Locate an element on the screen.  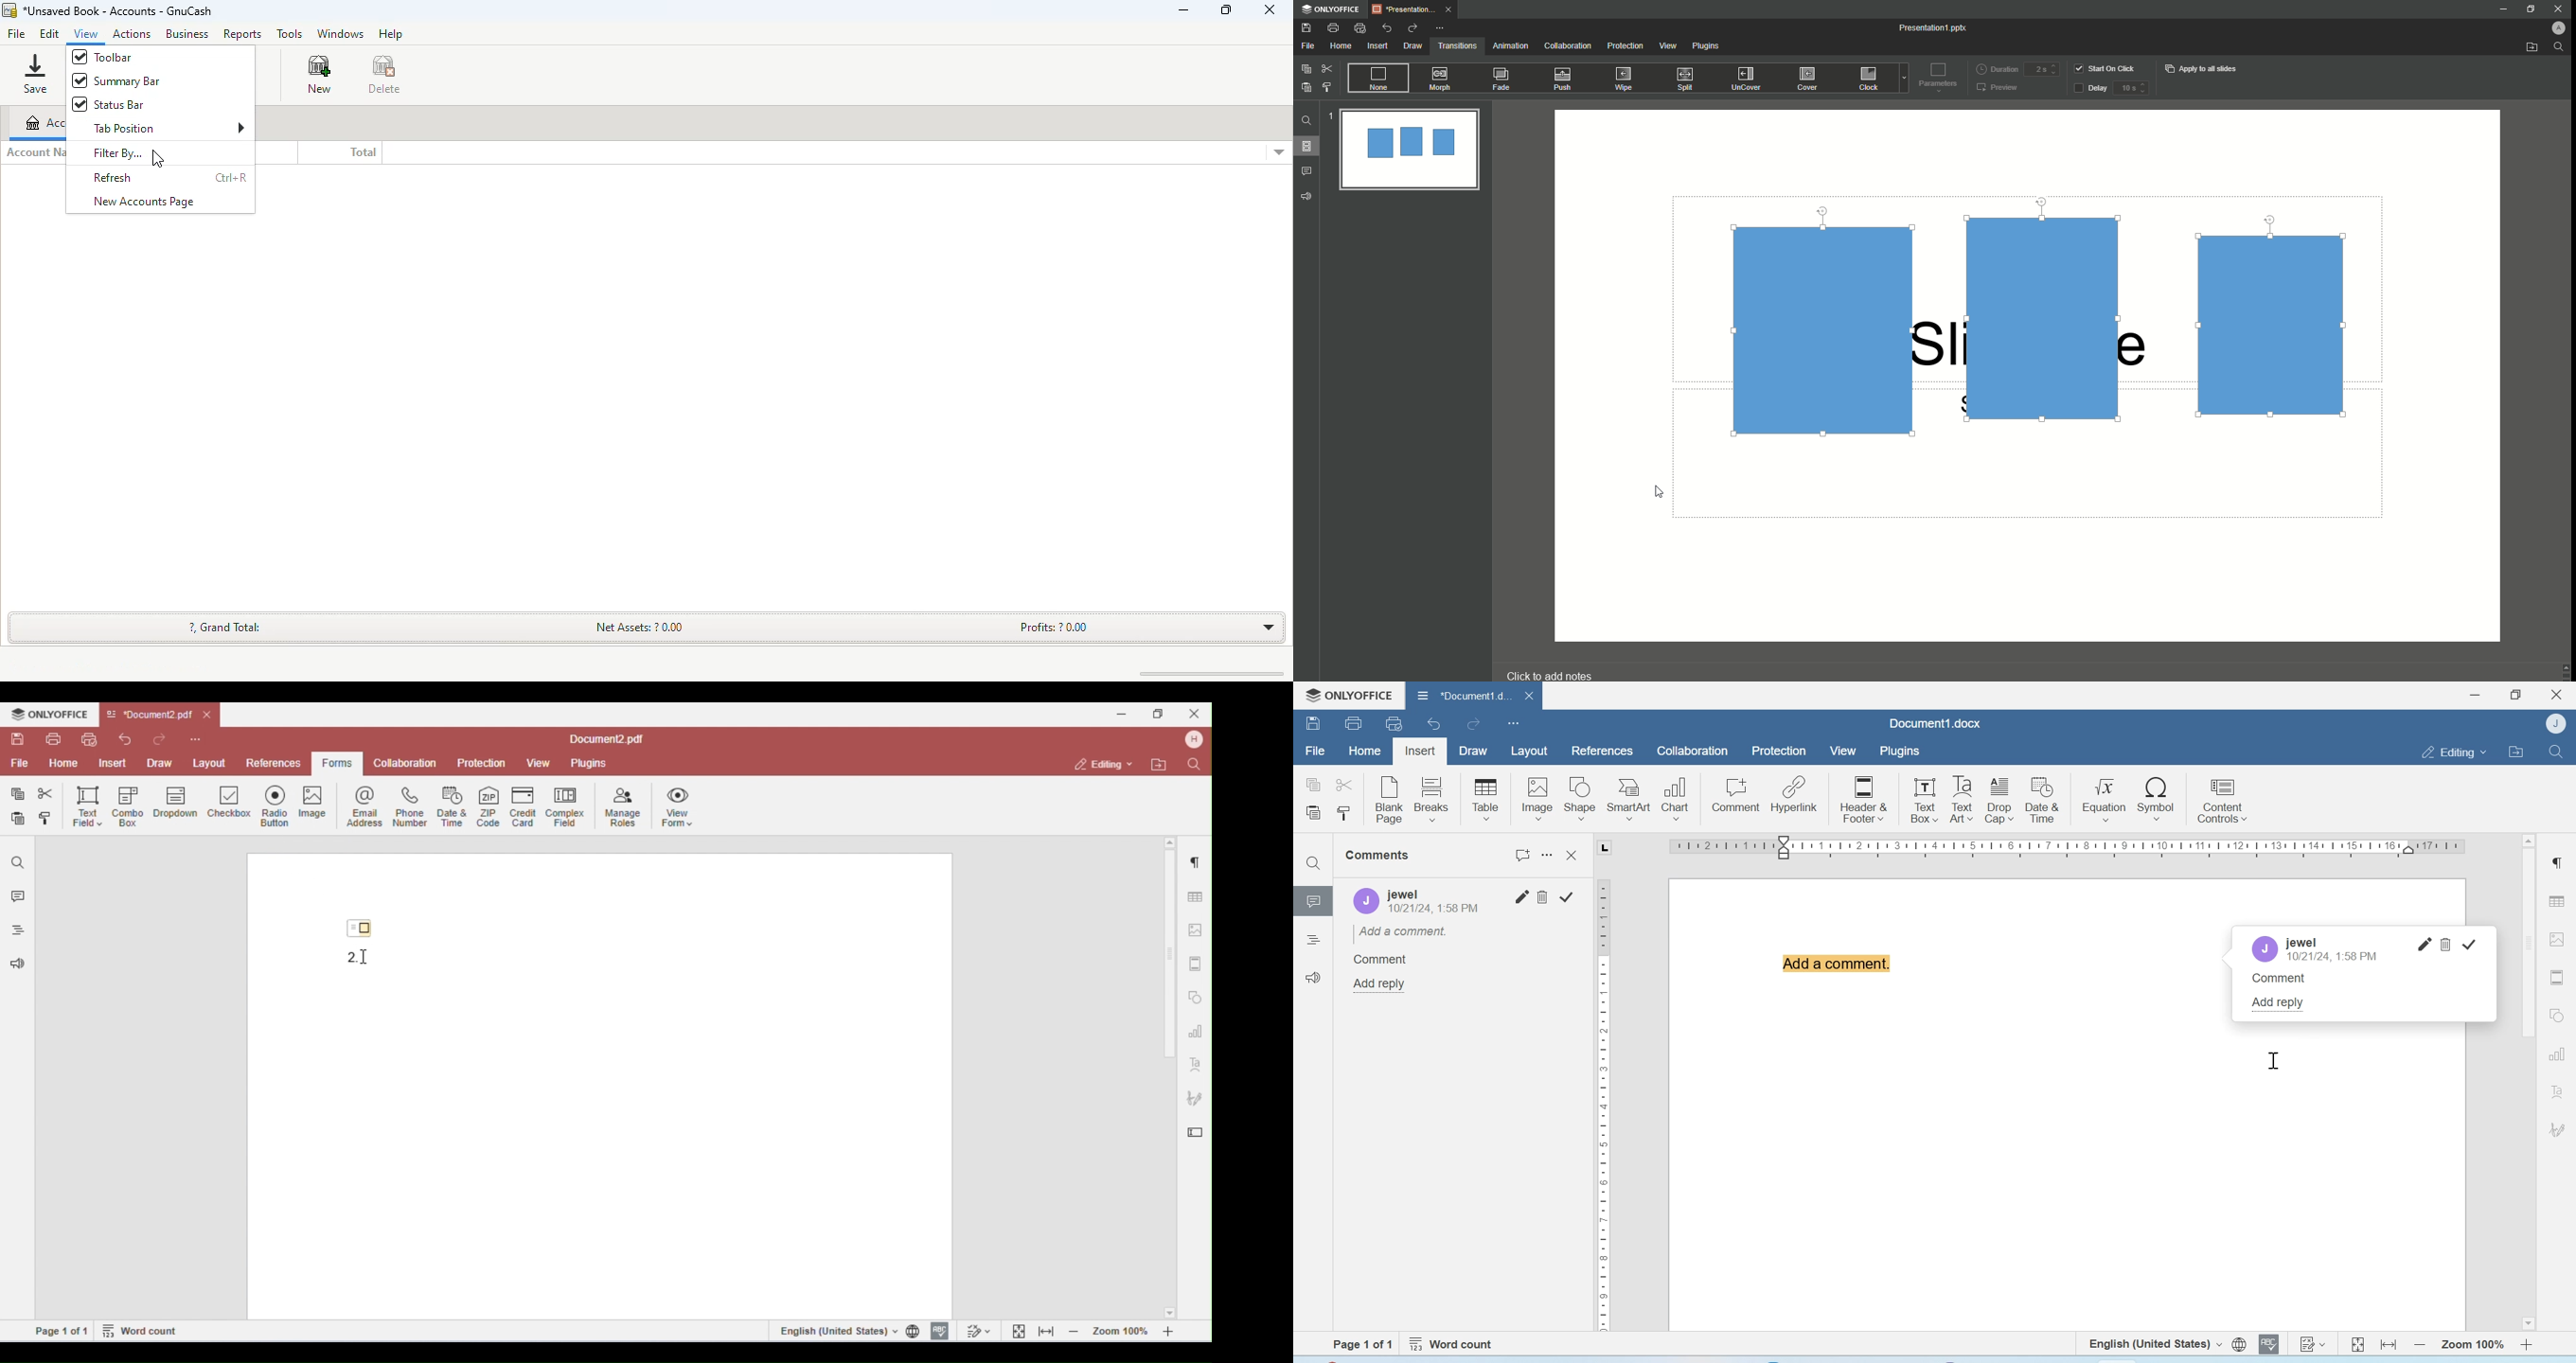
duration input is located at coordinates (2041, 70).